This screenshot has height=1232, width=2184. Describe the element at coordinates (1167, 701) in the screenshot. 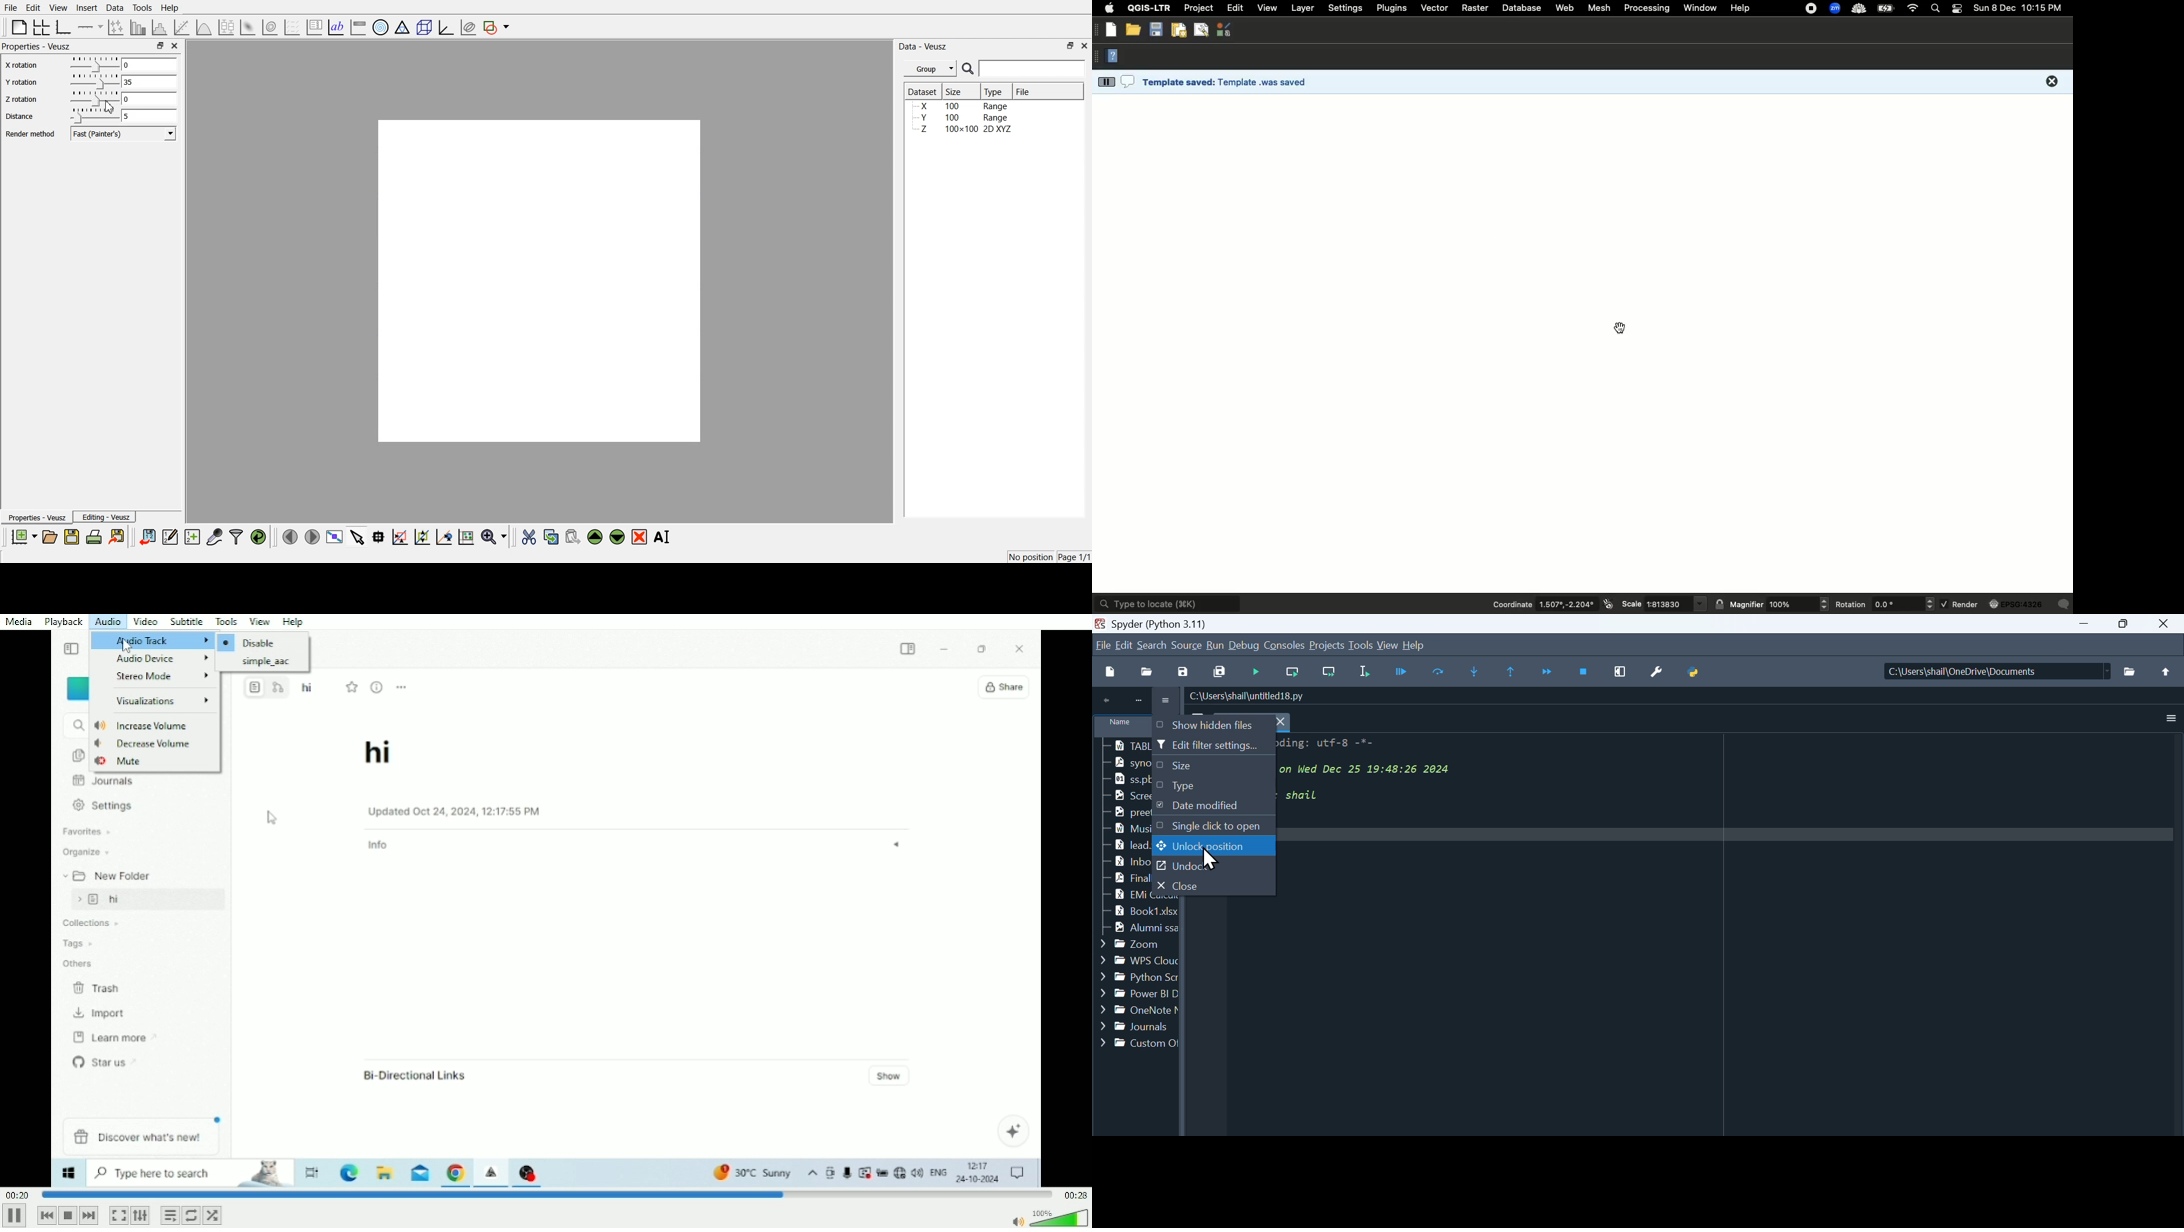

I see `more options` at that location.